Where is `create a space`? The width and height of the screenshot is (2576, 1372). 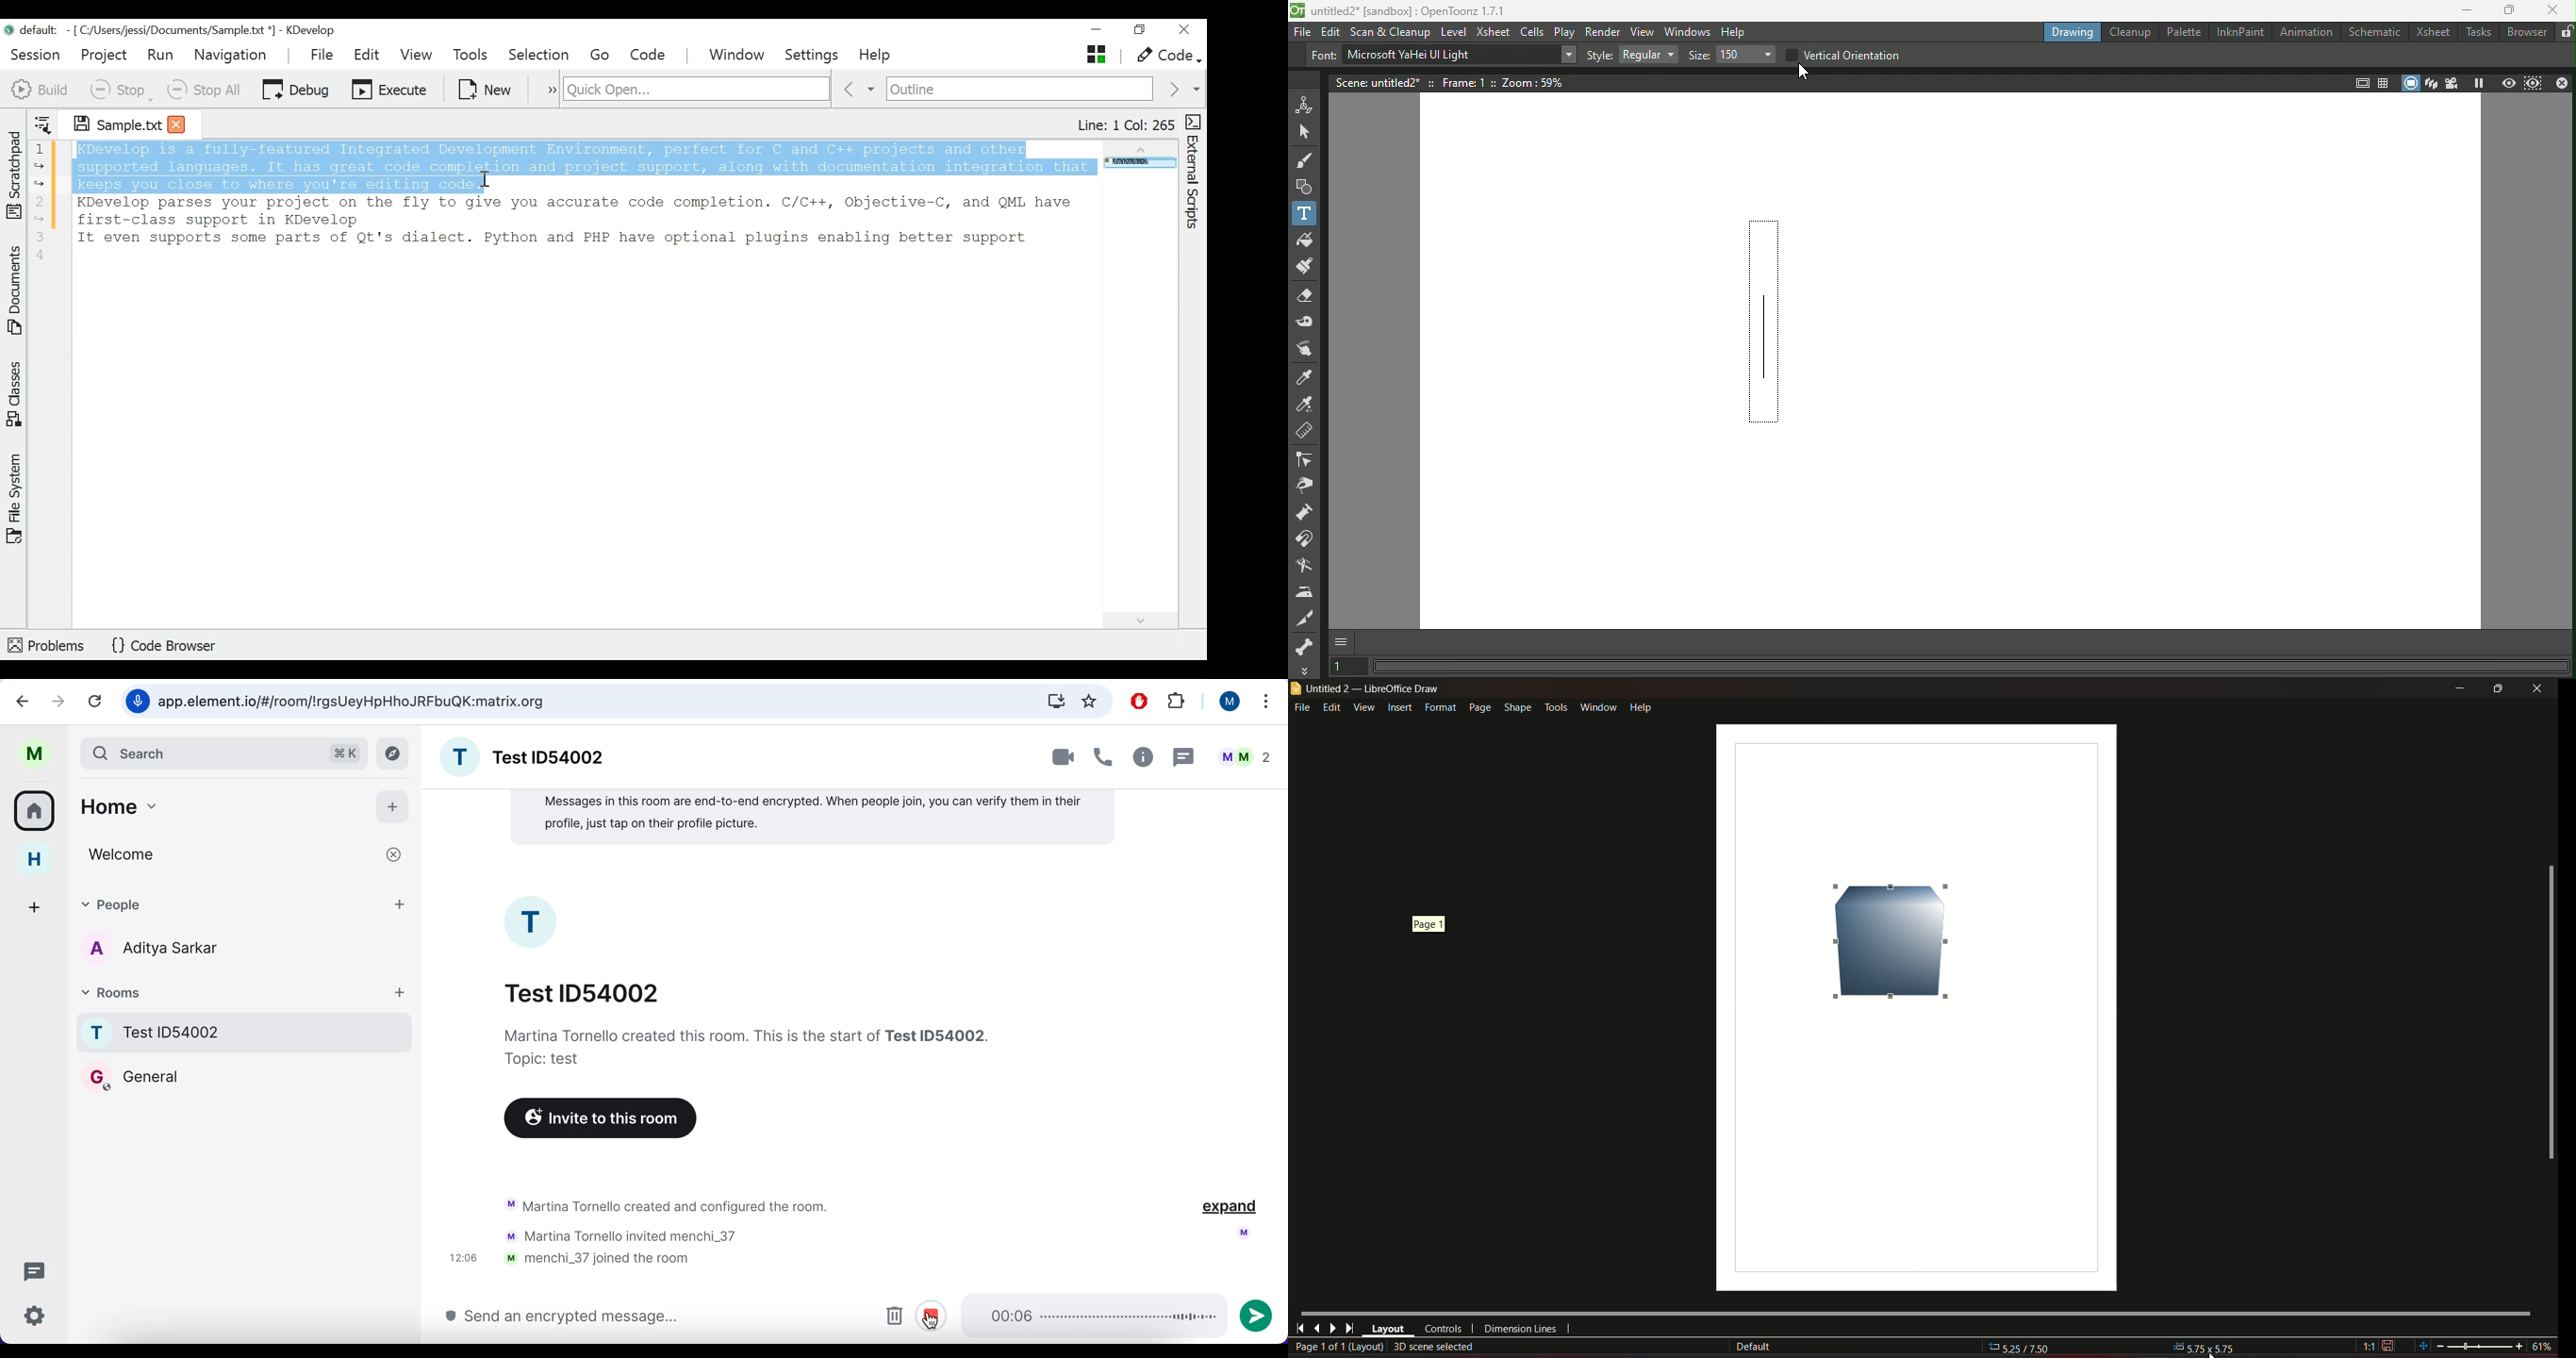
create a space is located at coordinates (36, 906).